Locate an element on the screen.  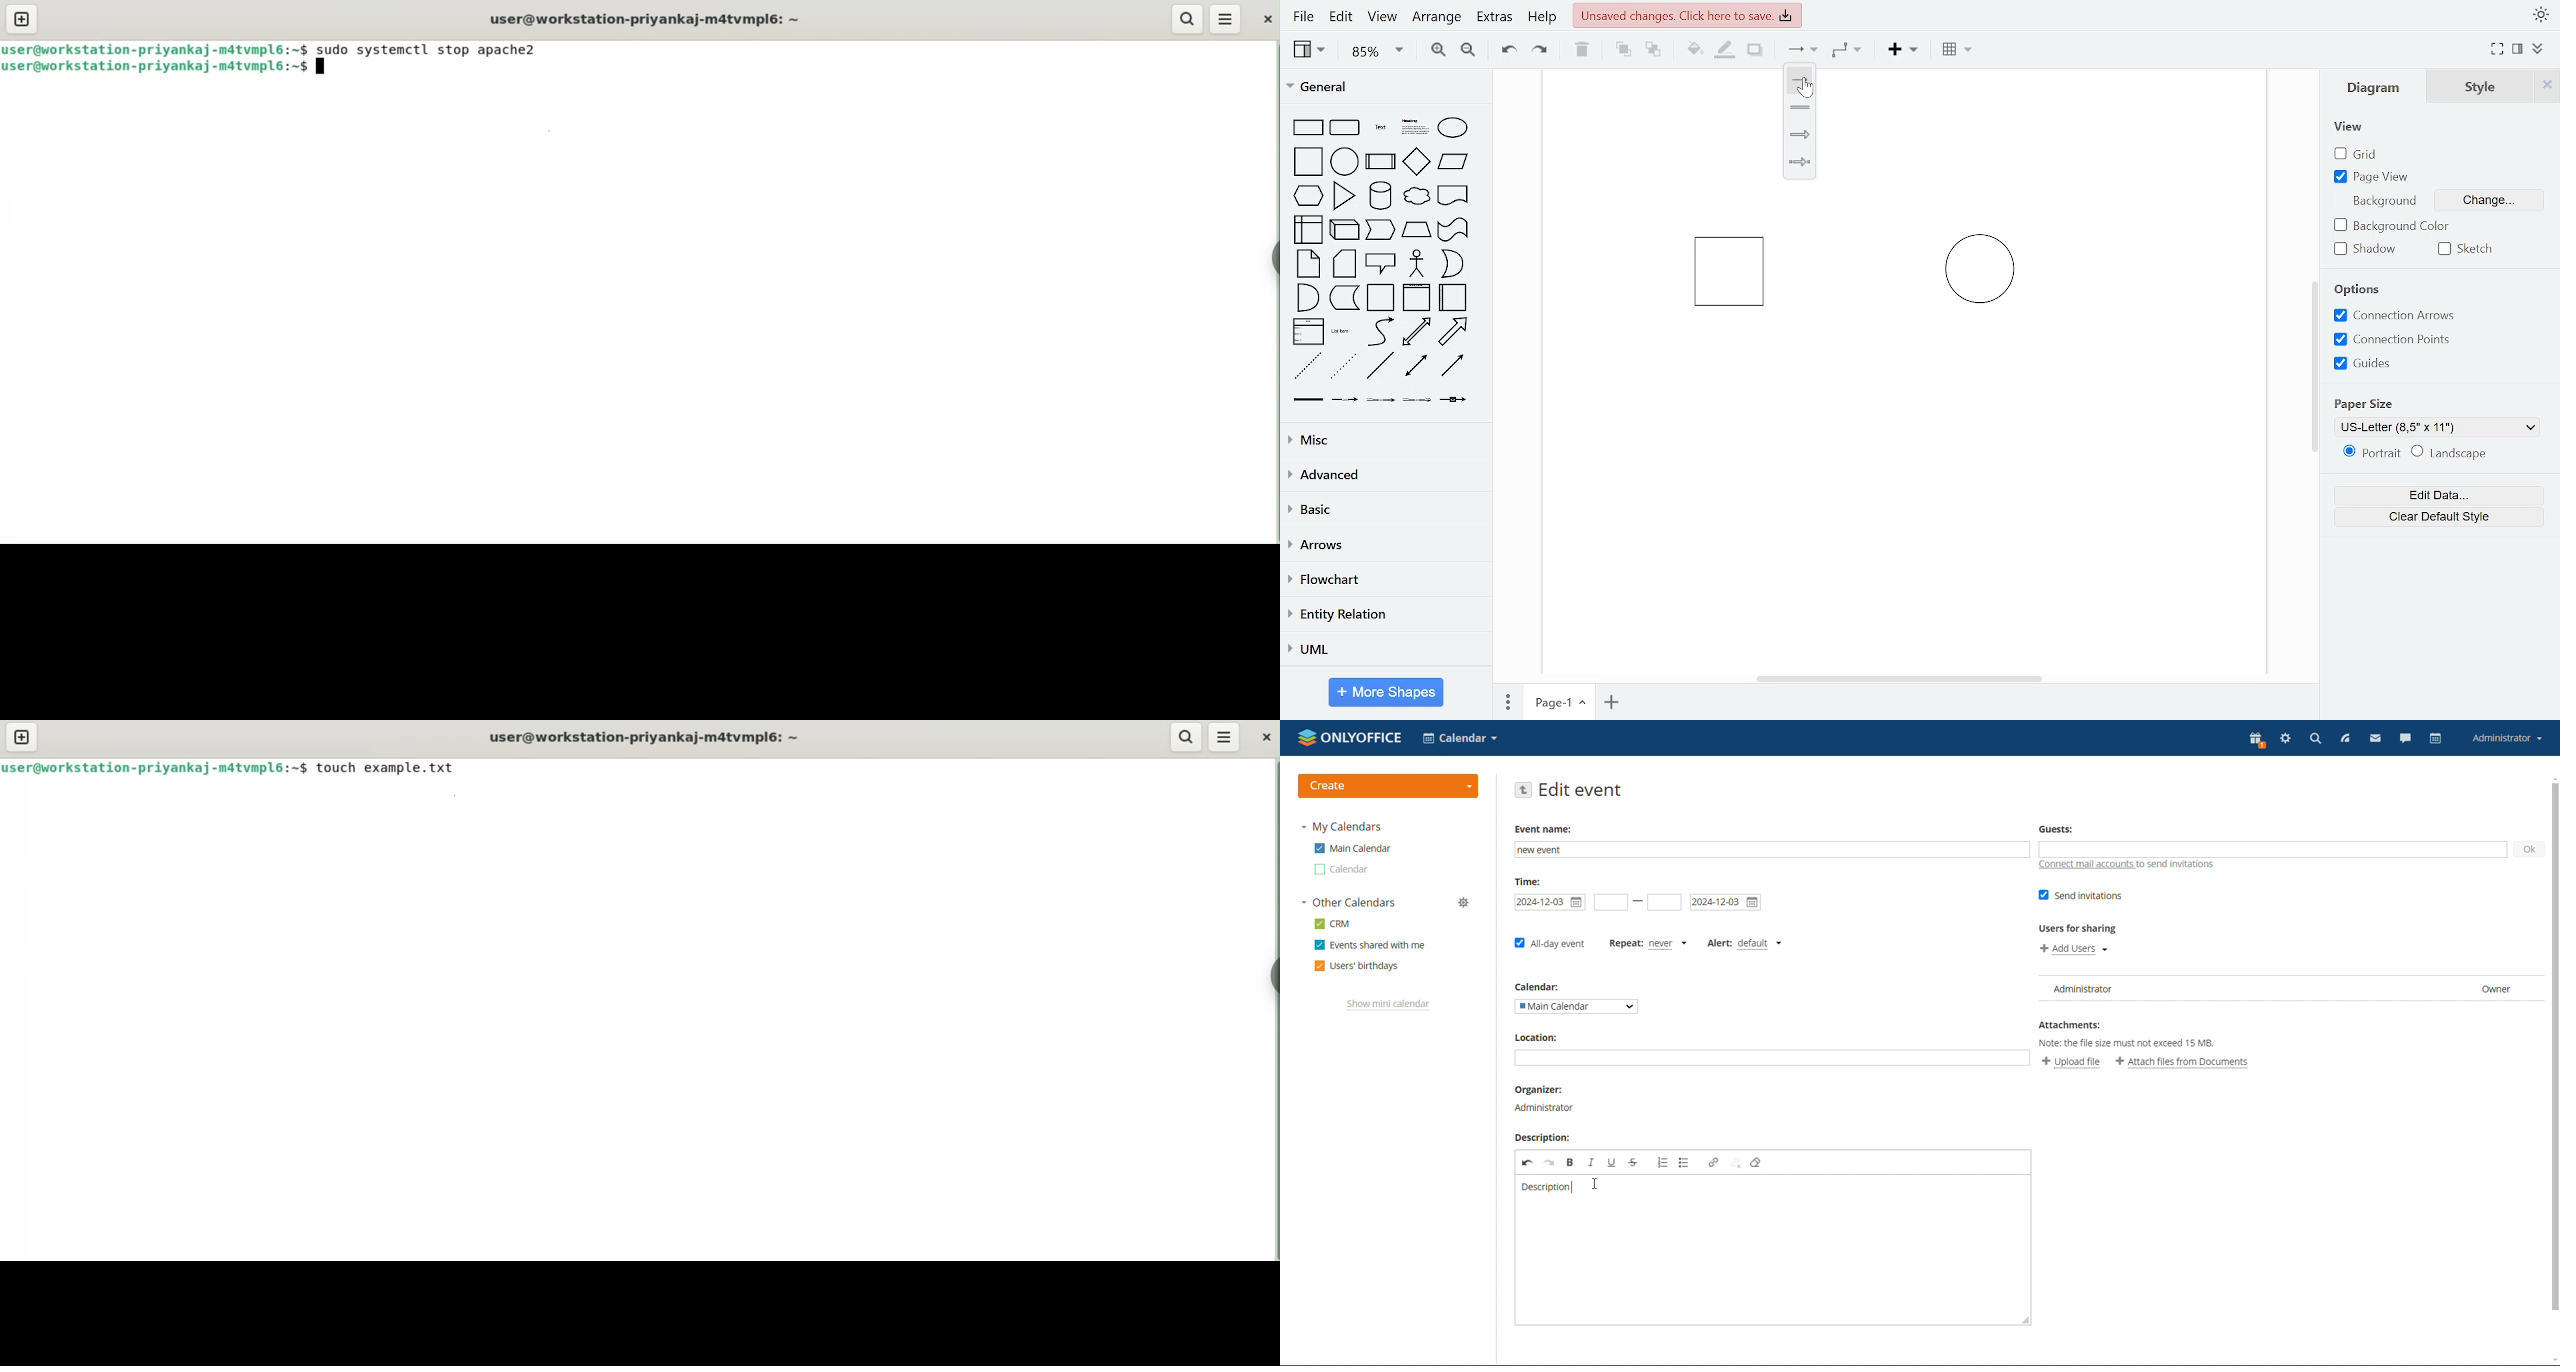
collapse is located at coordinates (2540, 50).